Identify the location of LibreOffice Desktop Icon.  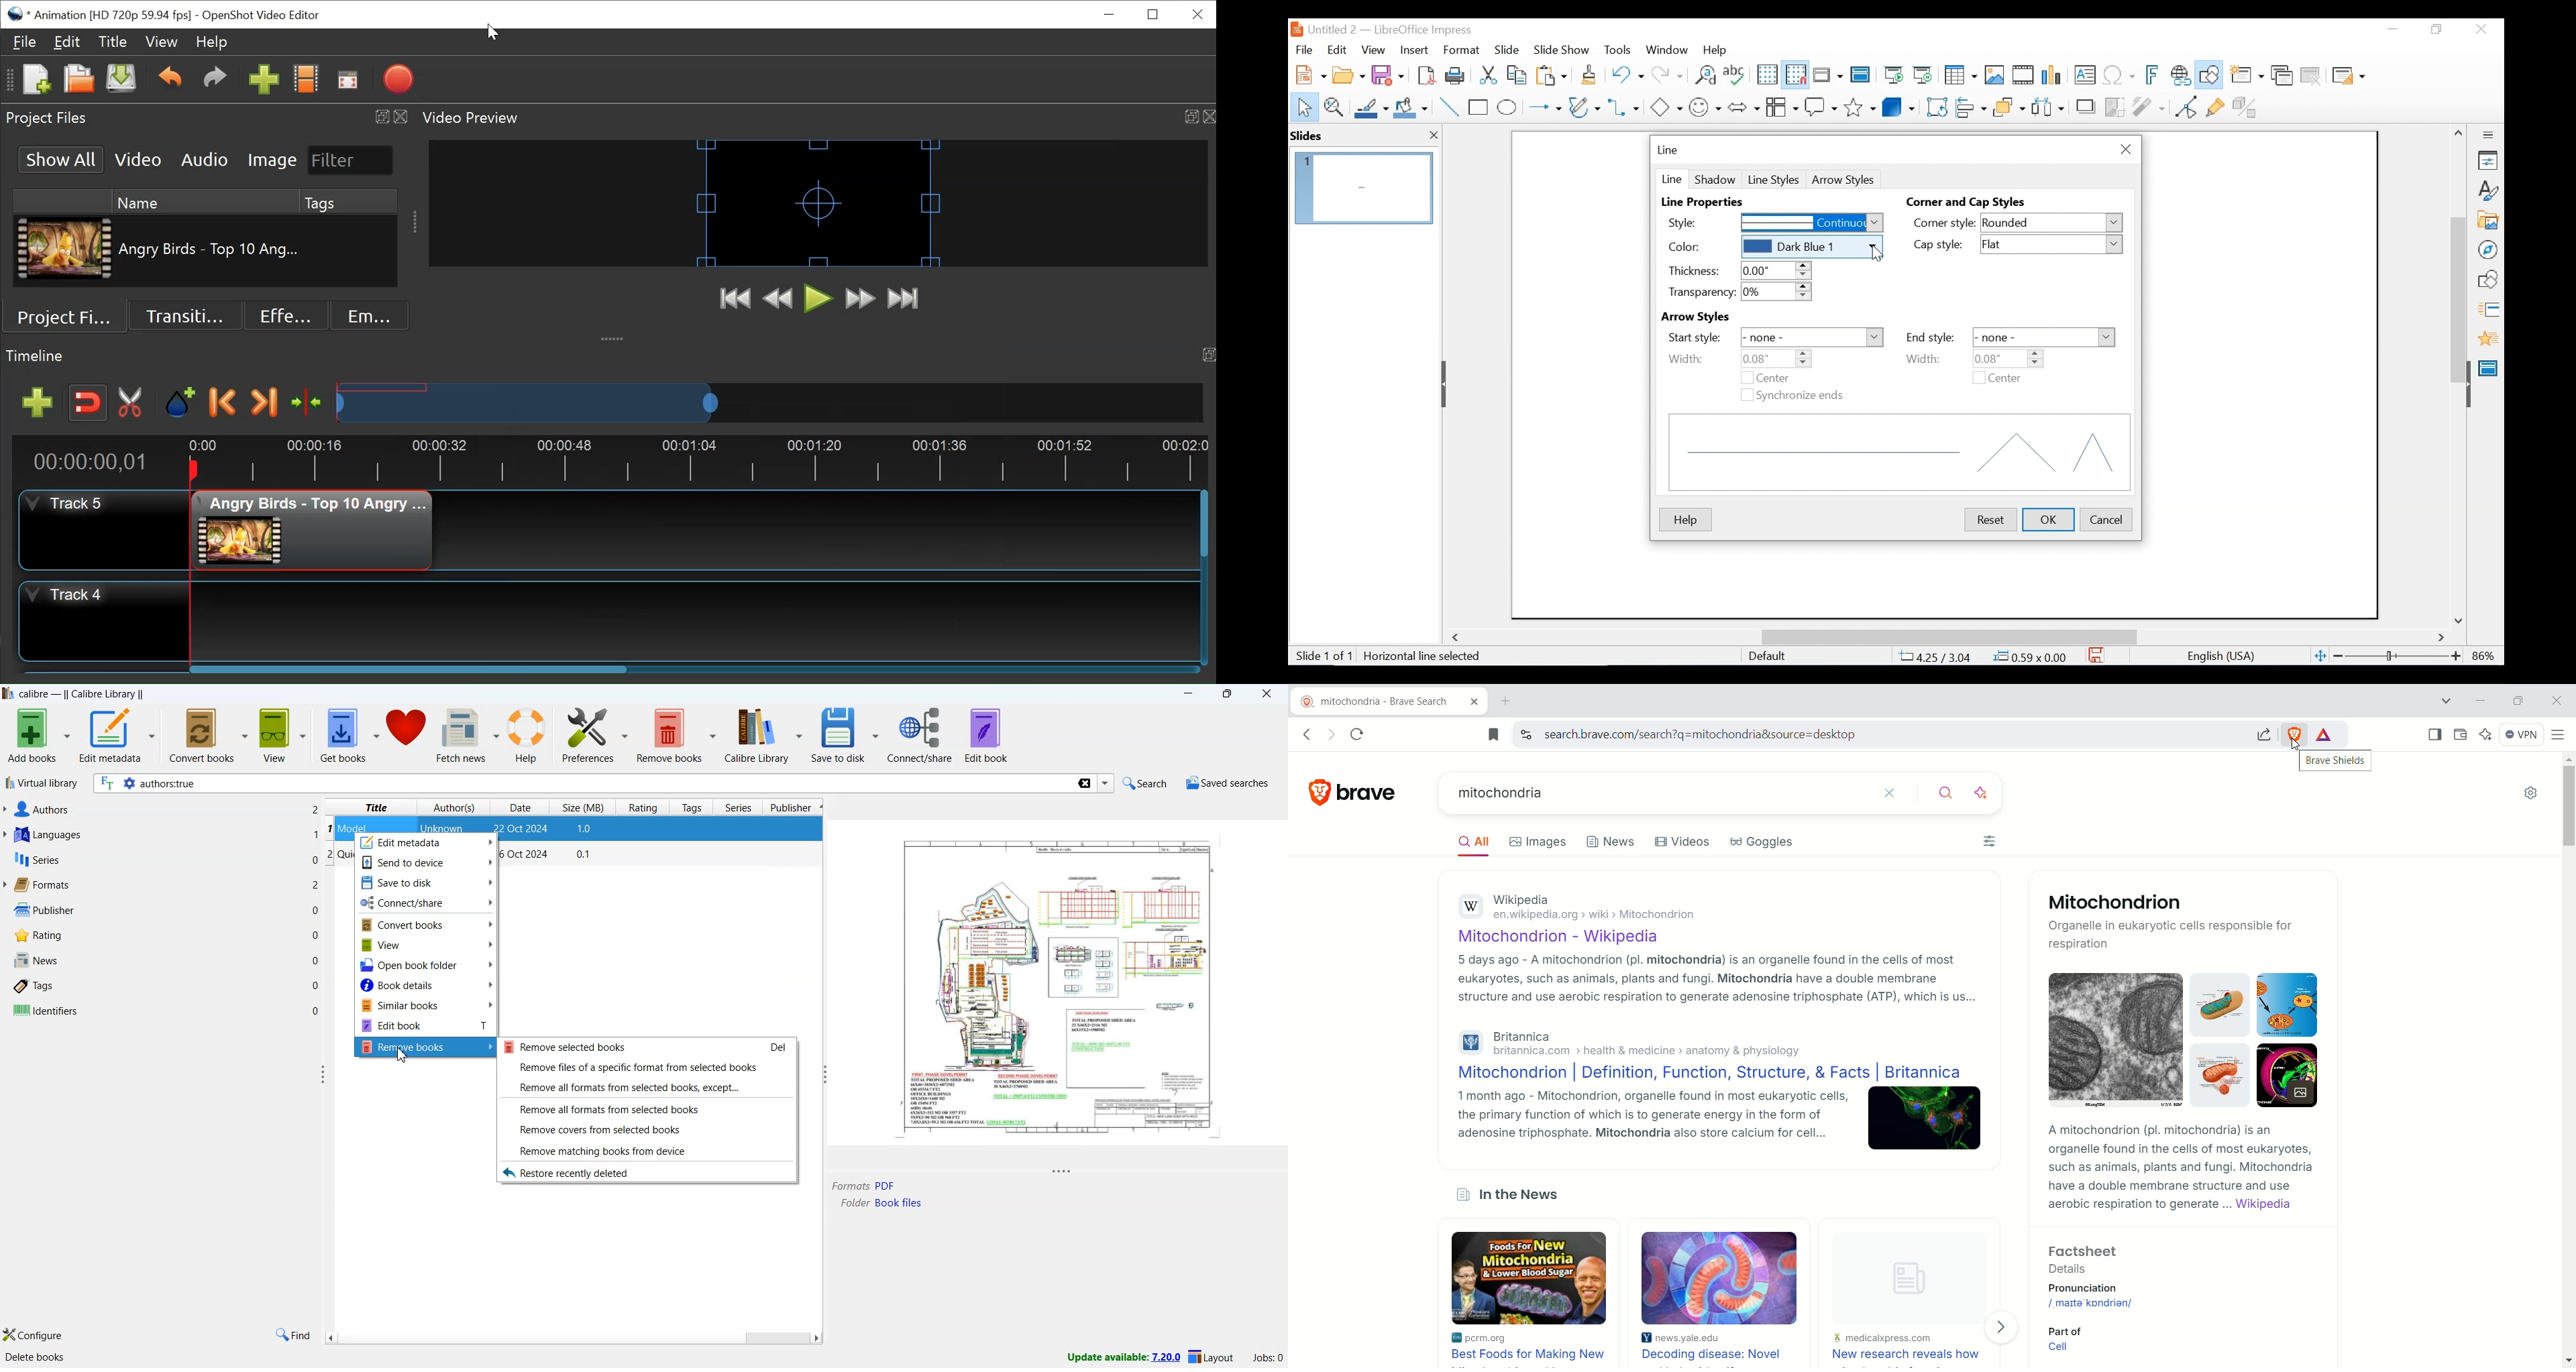
(1296, 29).